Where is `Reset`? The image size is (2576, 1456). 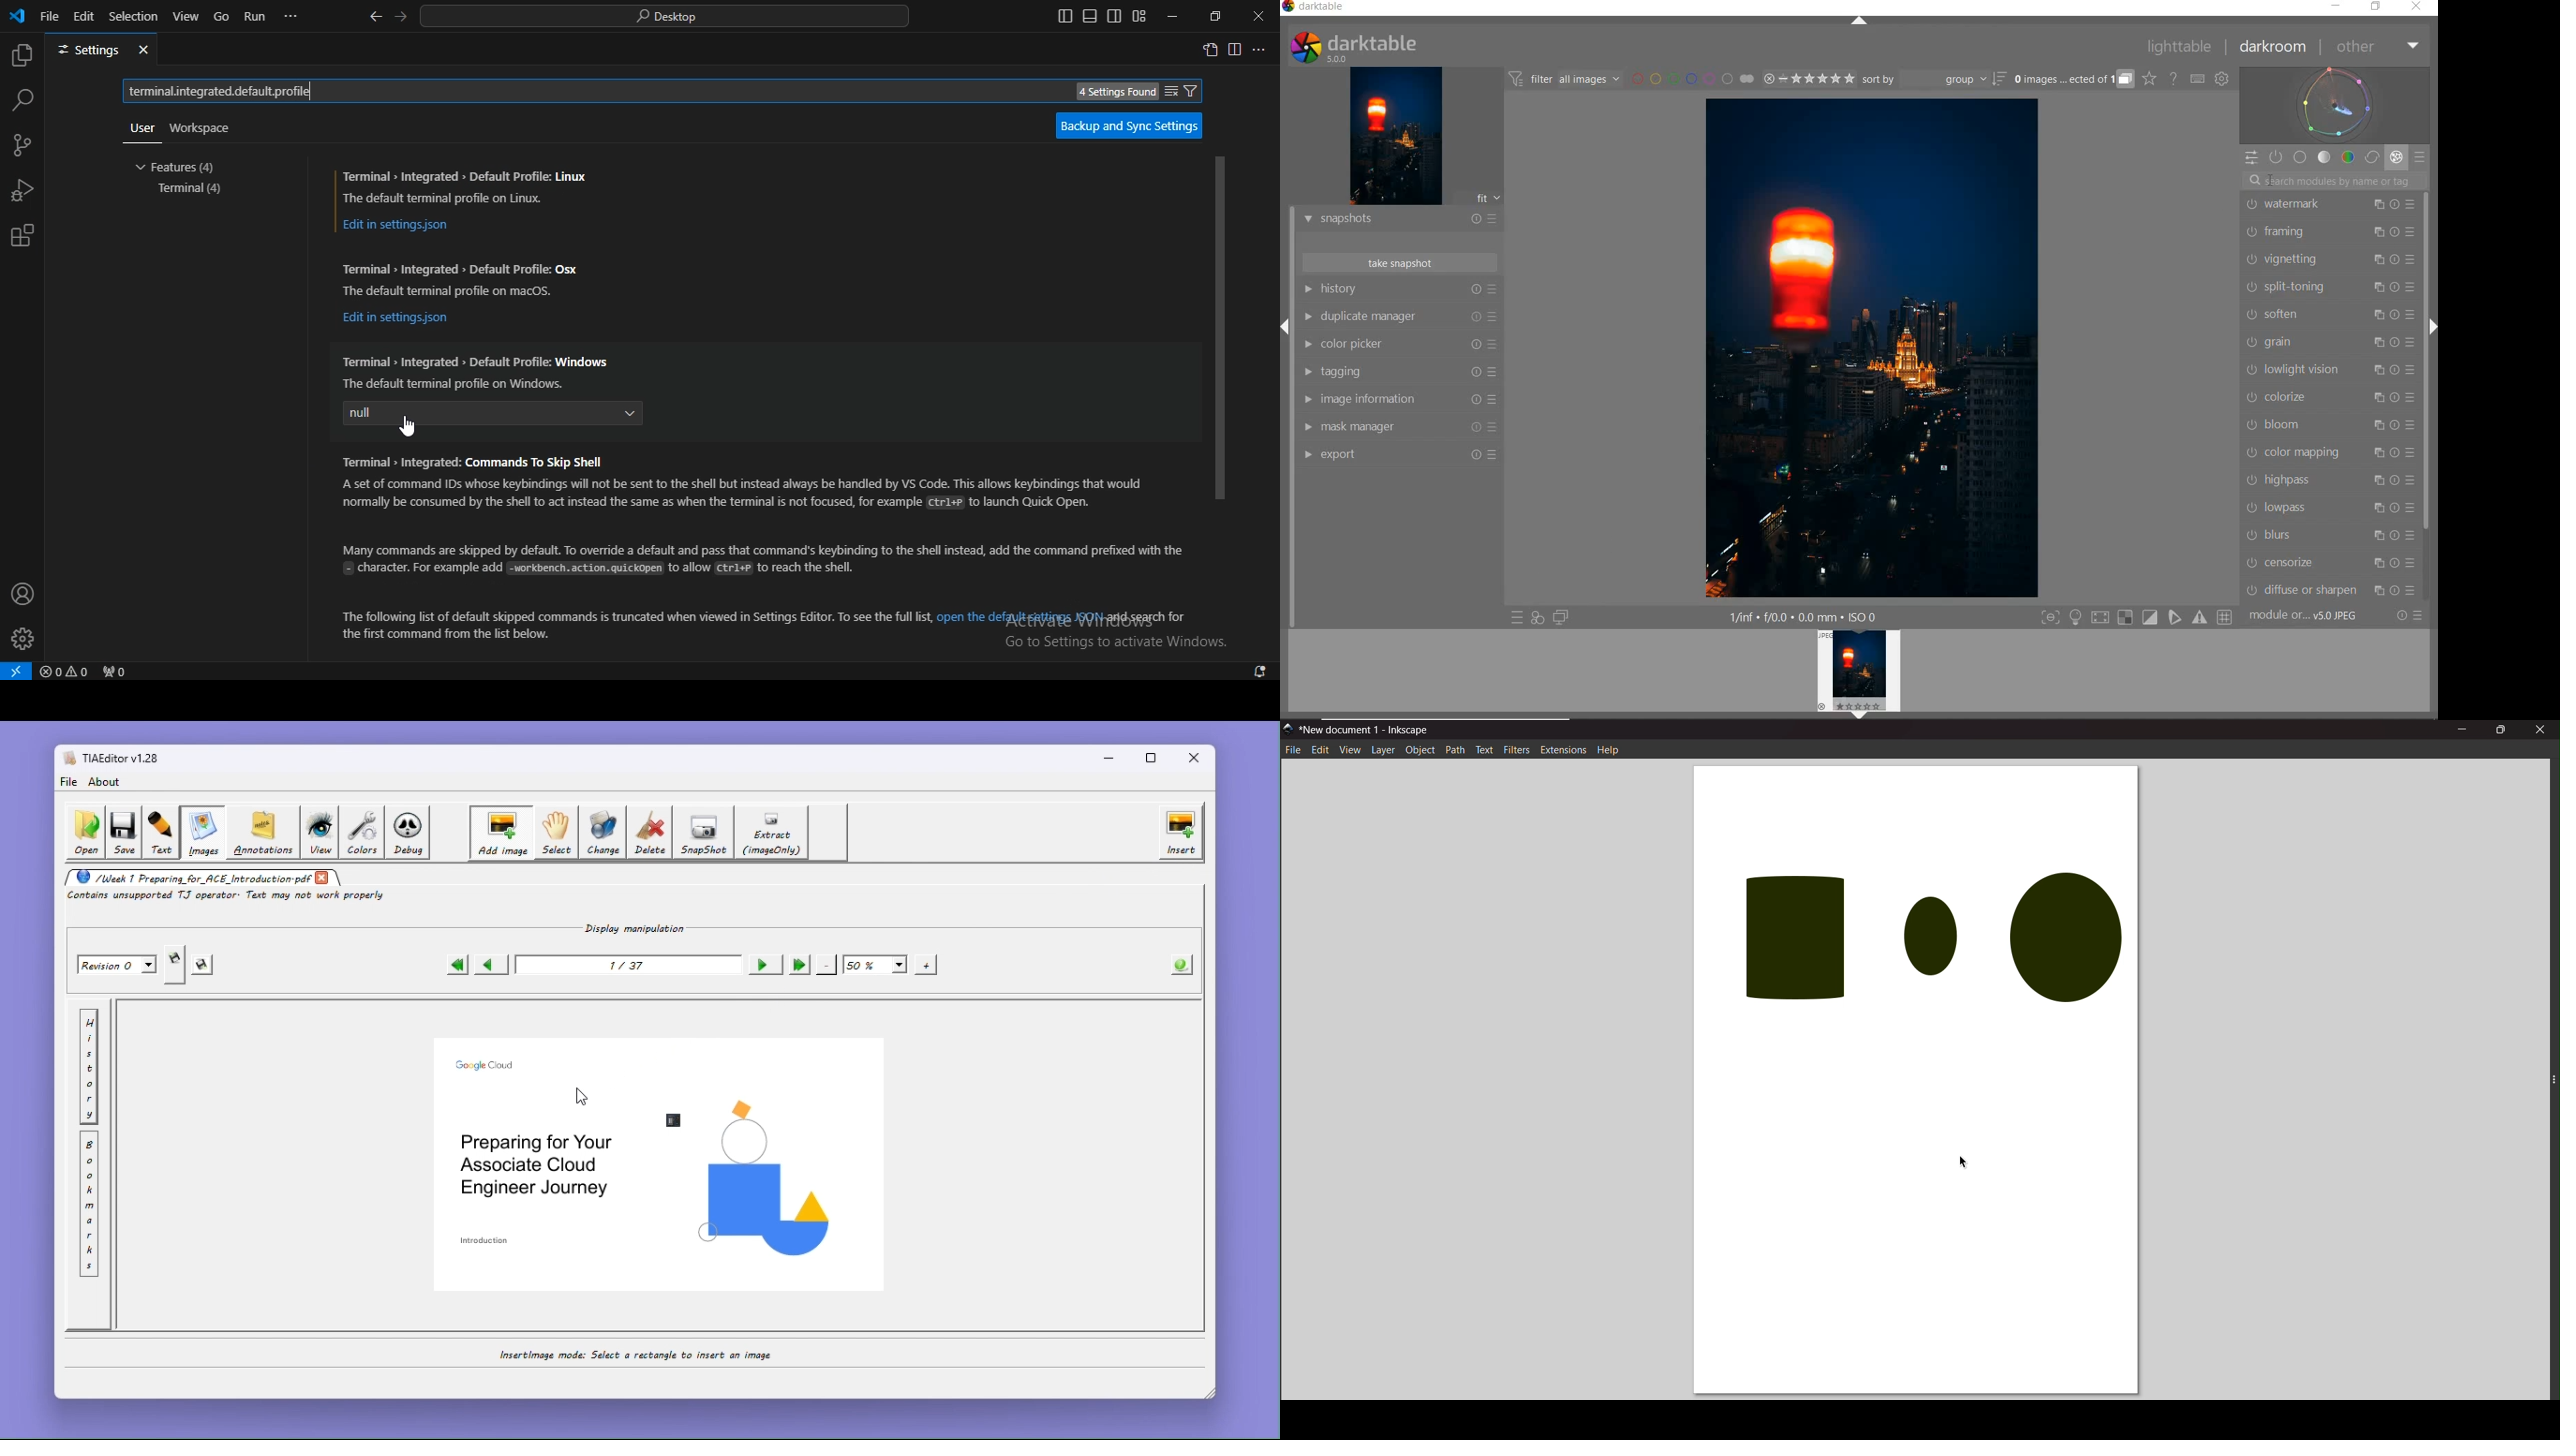 Reset is located at coordinates (1470, 318).